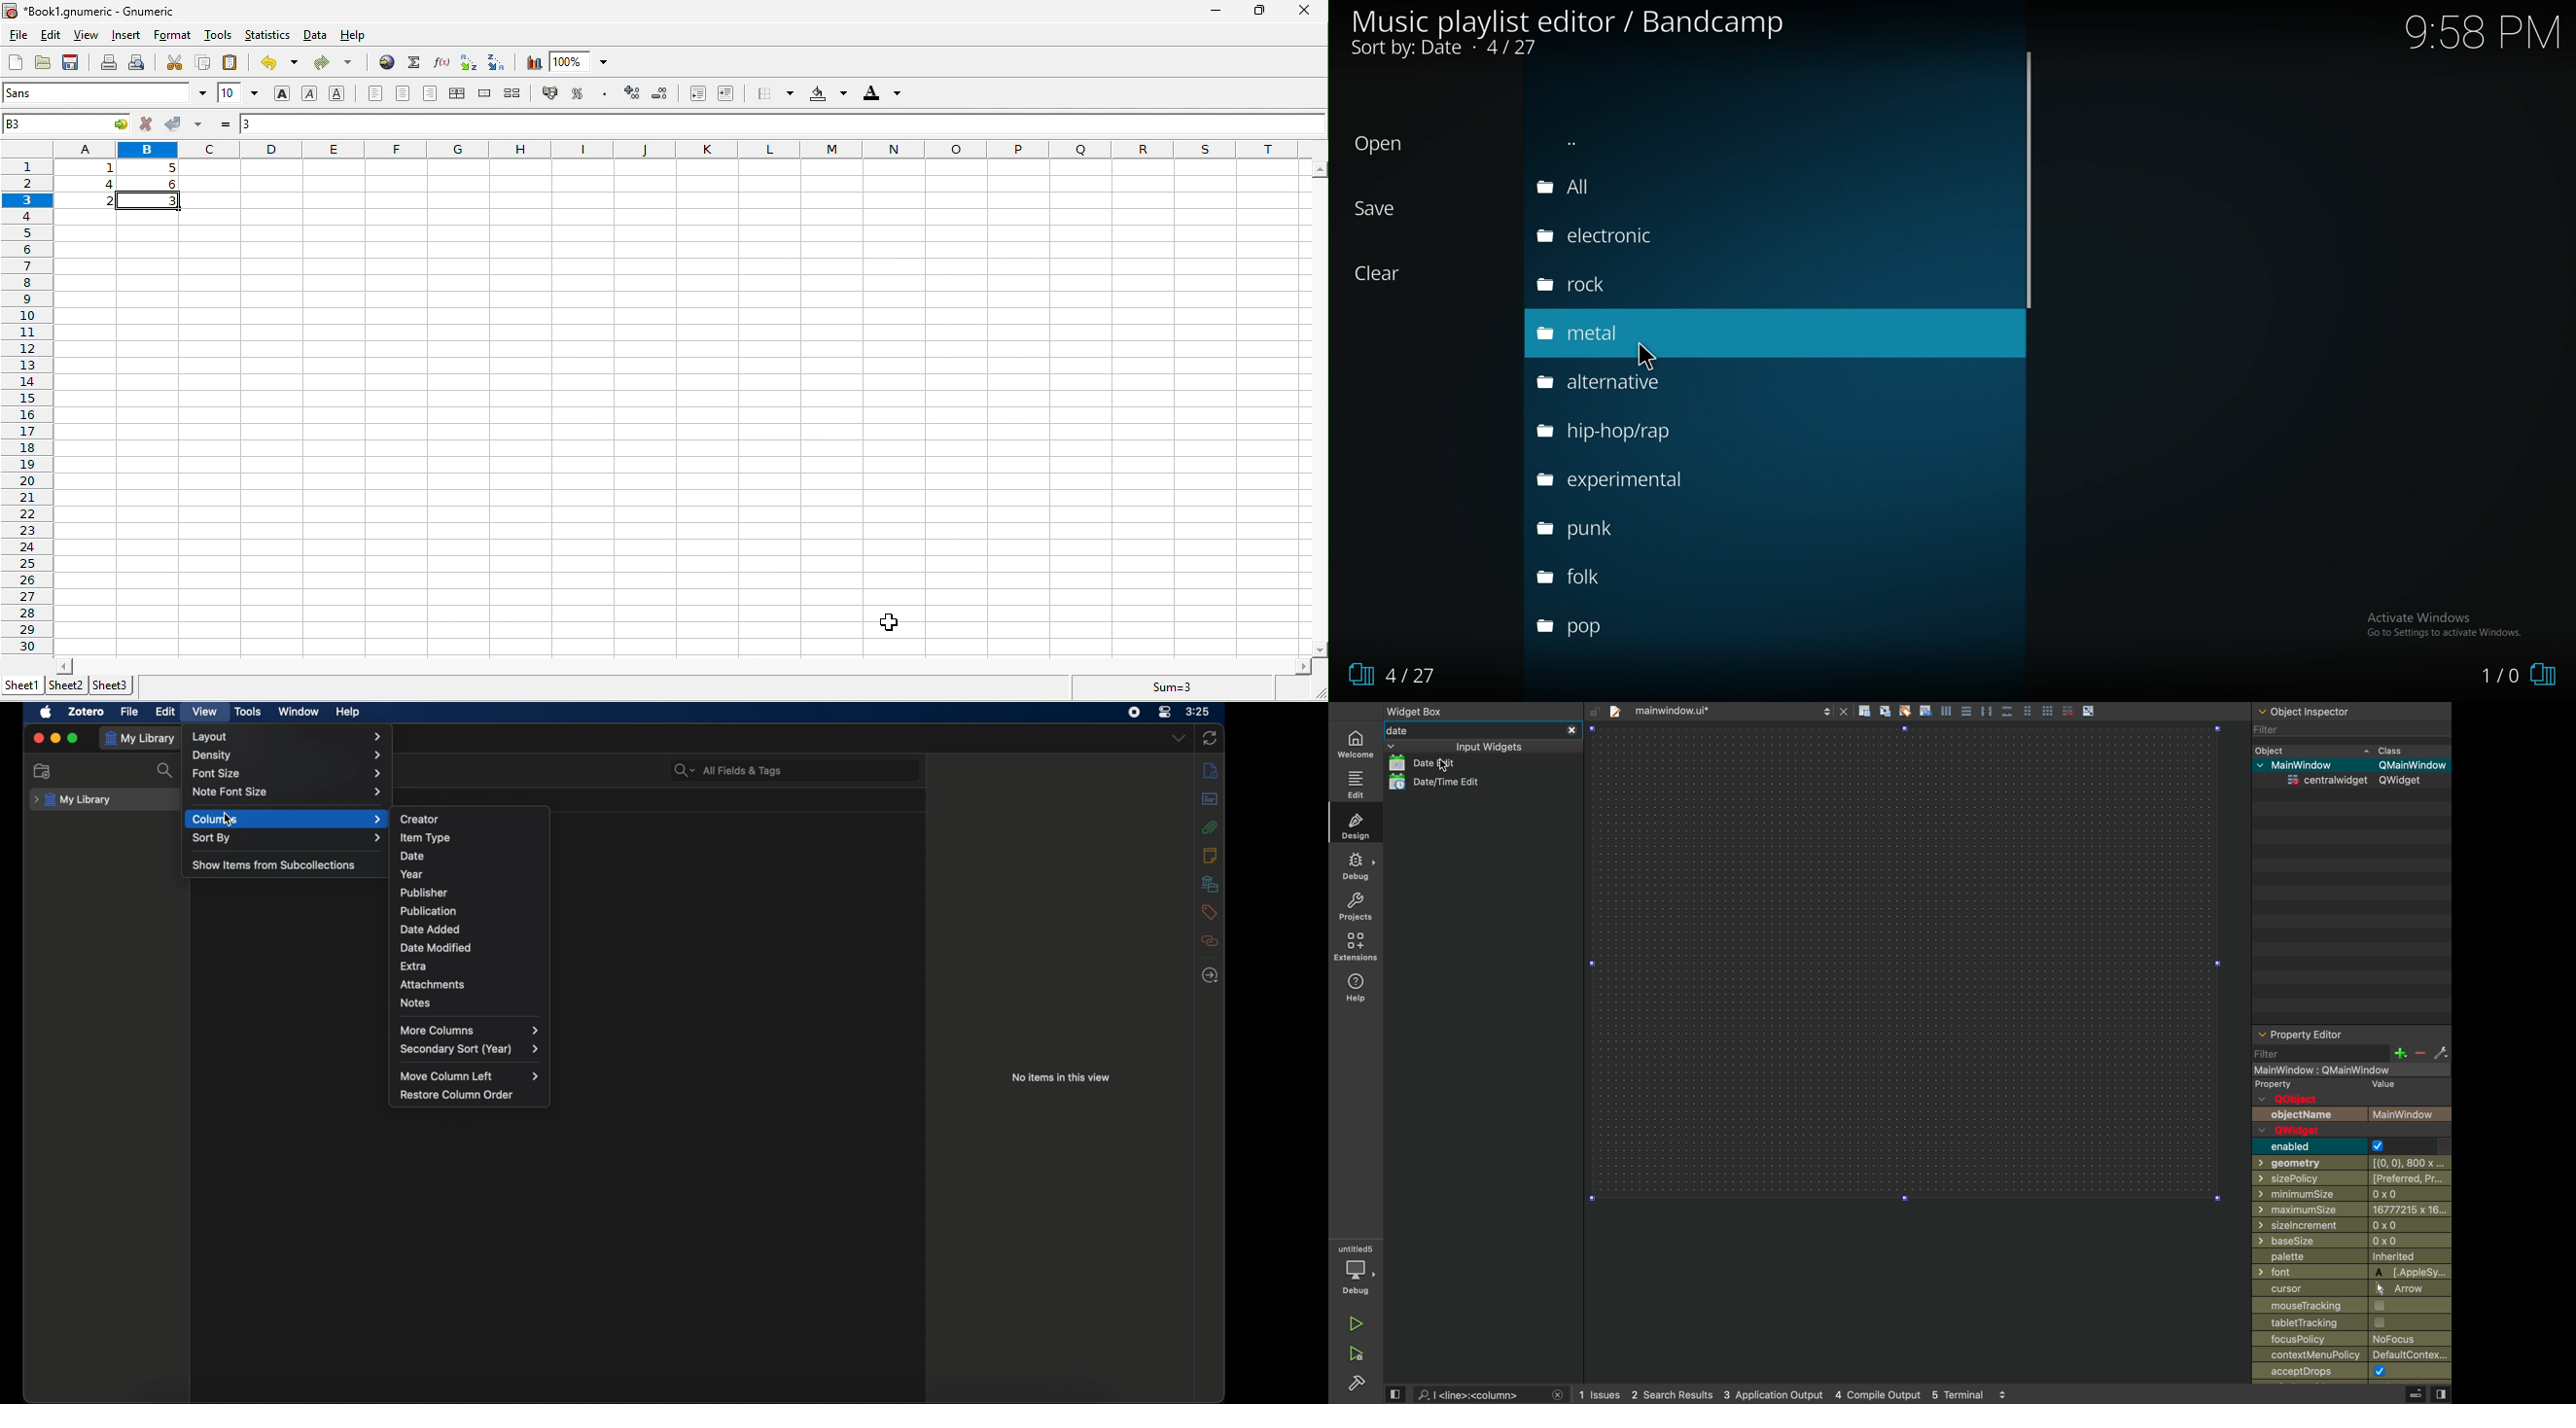 The image size is (2576, 1428). What do you see at coordinates (216, 37) in the screenshot?
I see `tools` at bounding box center [216, 37].